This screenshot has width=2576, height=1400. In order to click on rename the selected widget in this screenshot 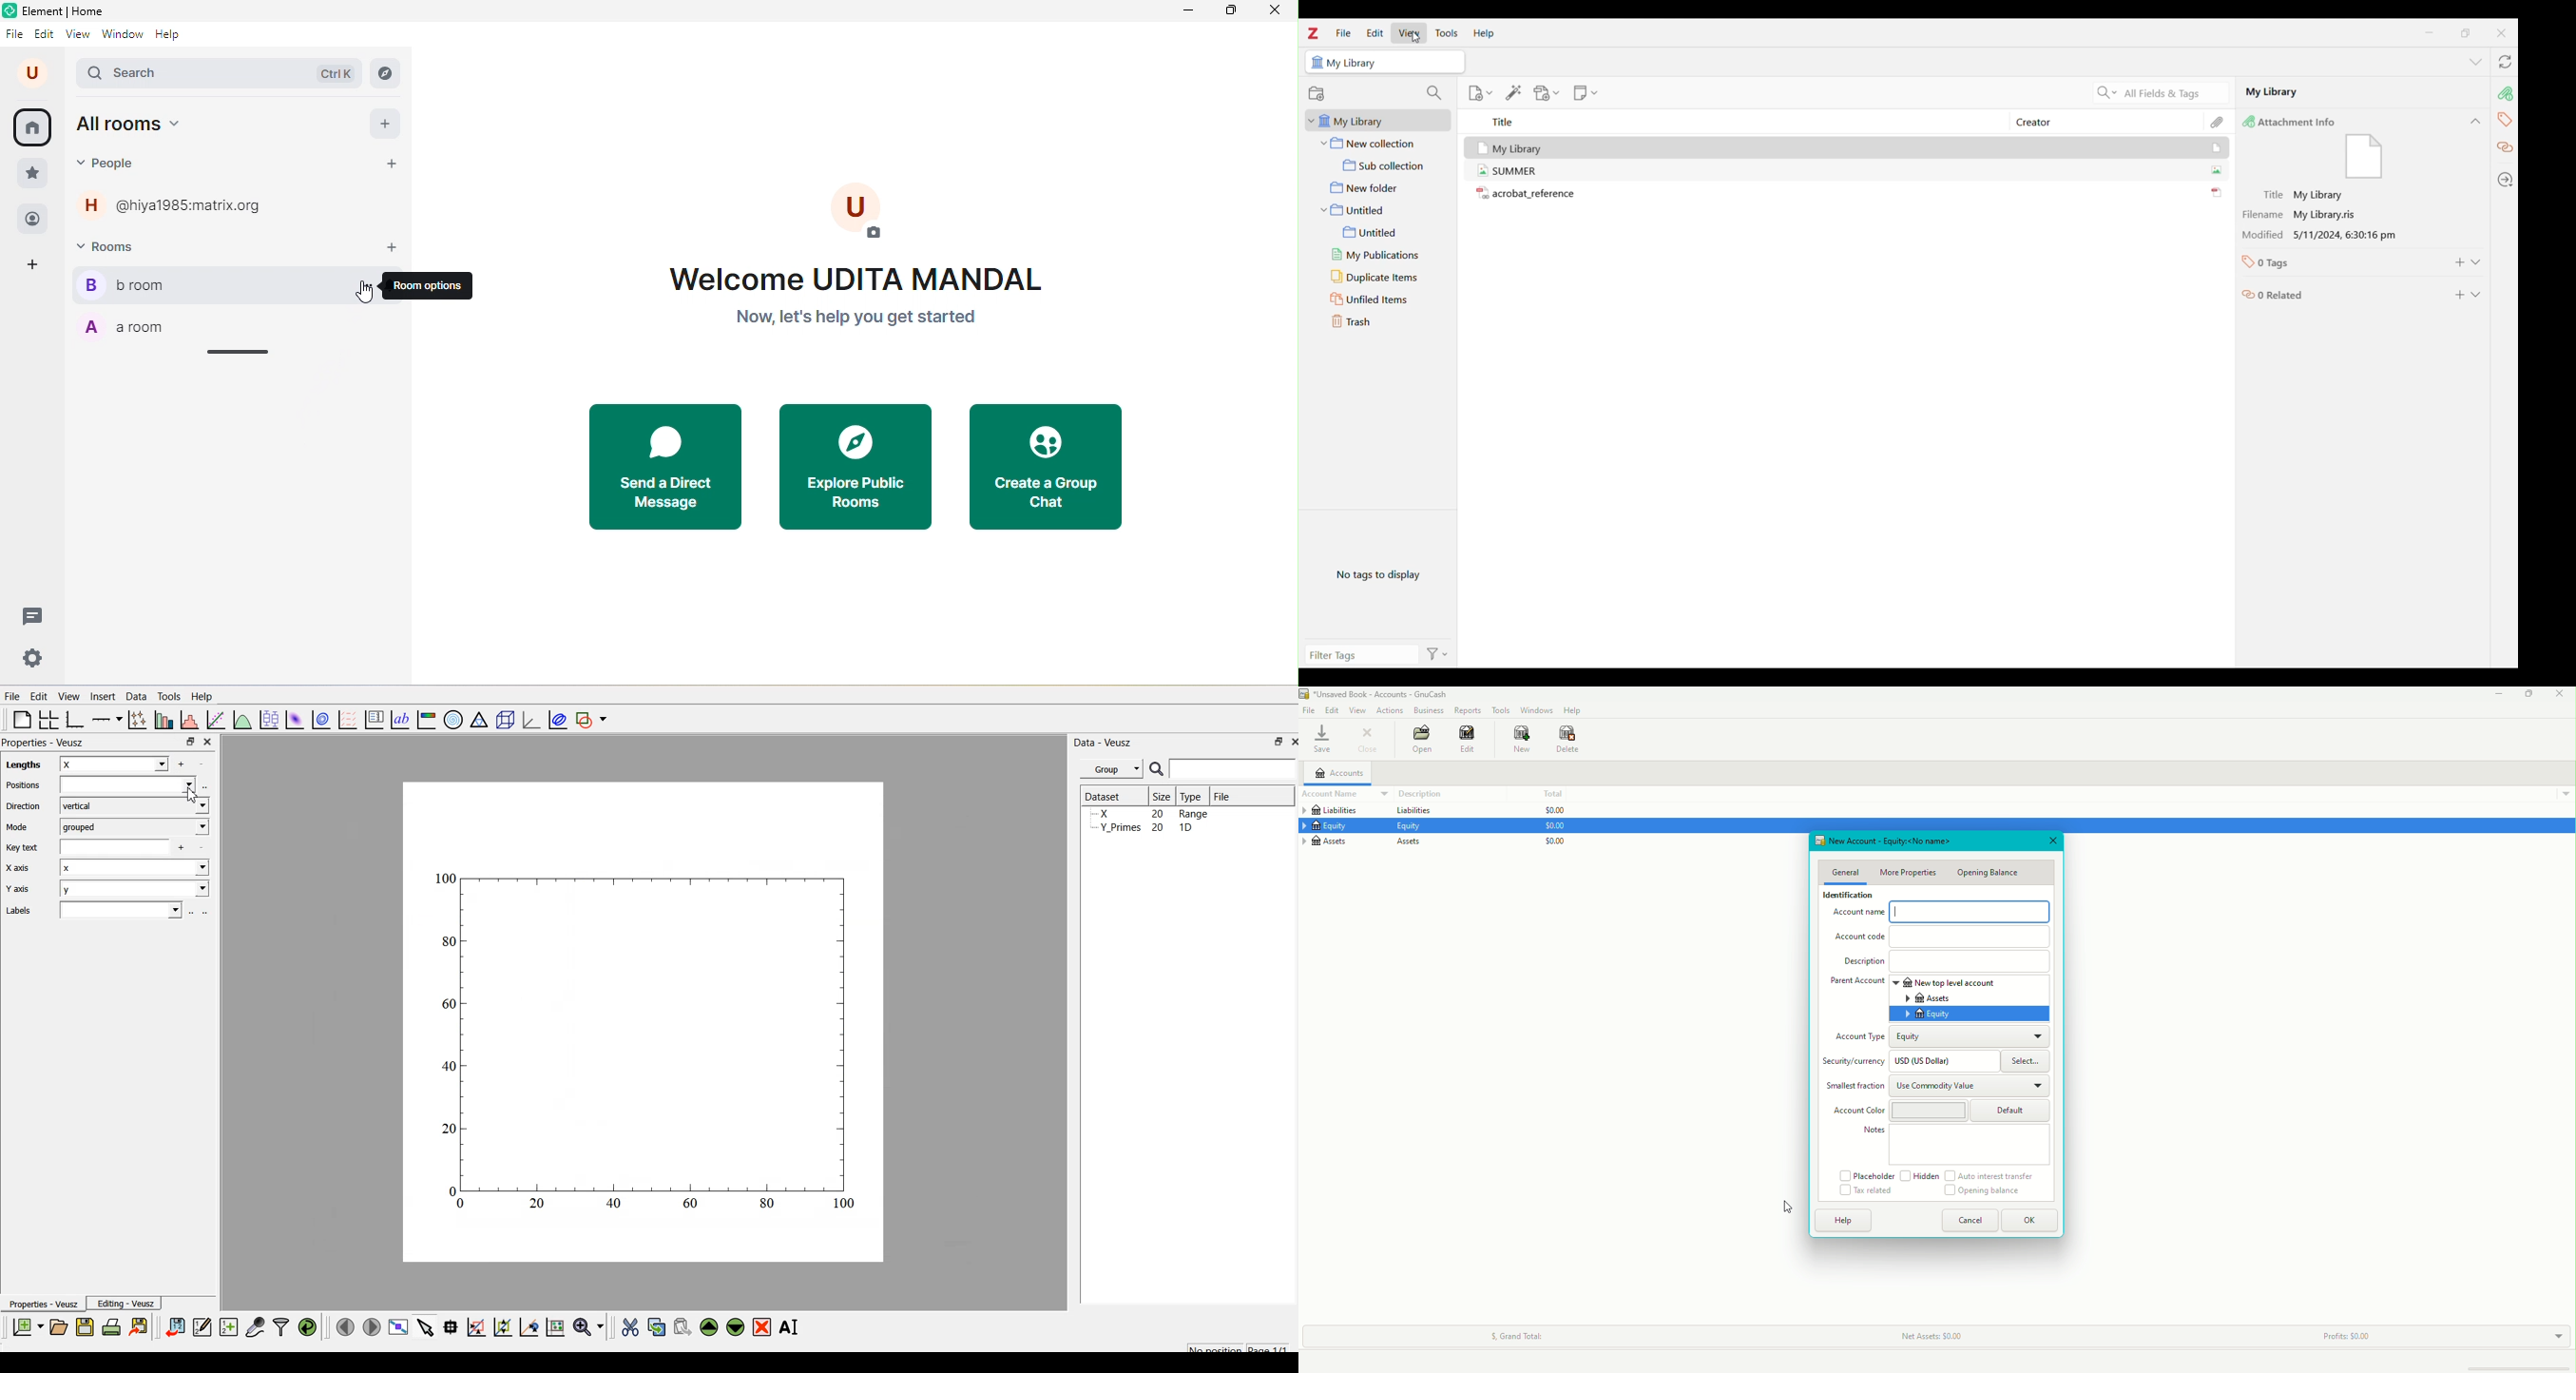, I will do `click(792, 1326)`.